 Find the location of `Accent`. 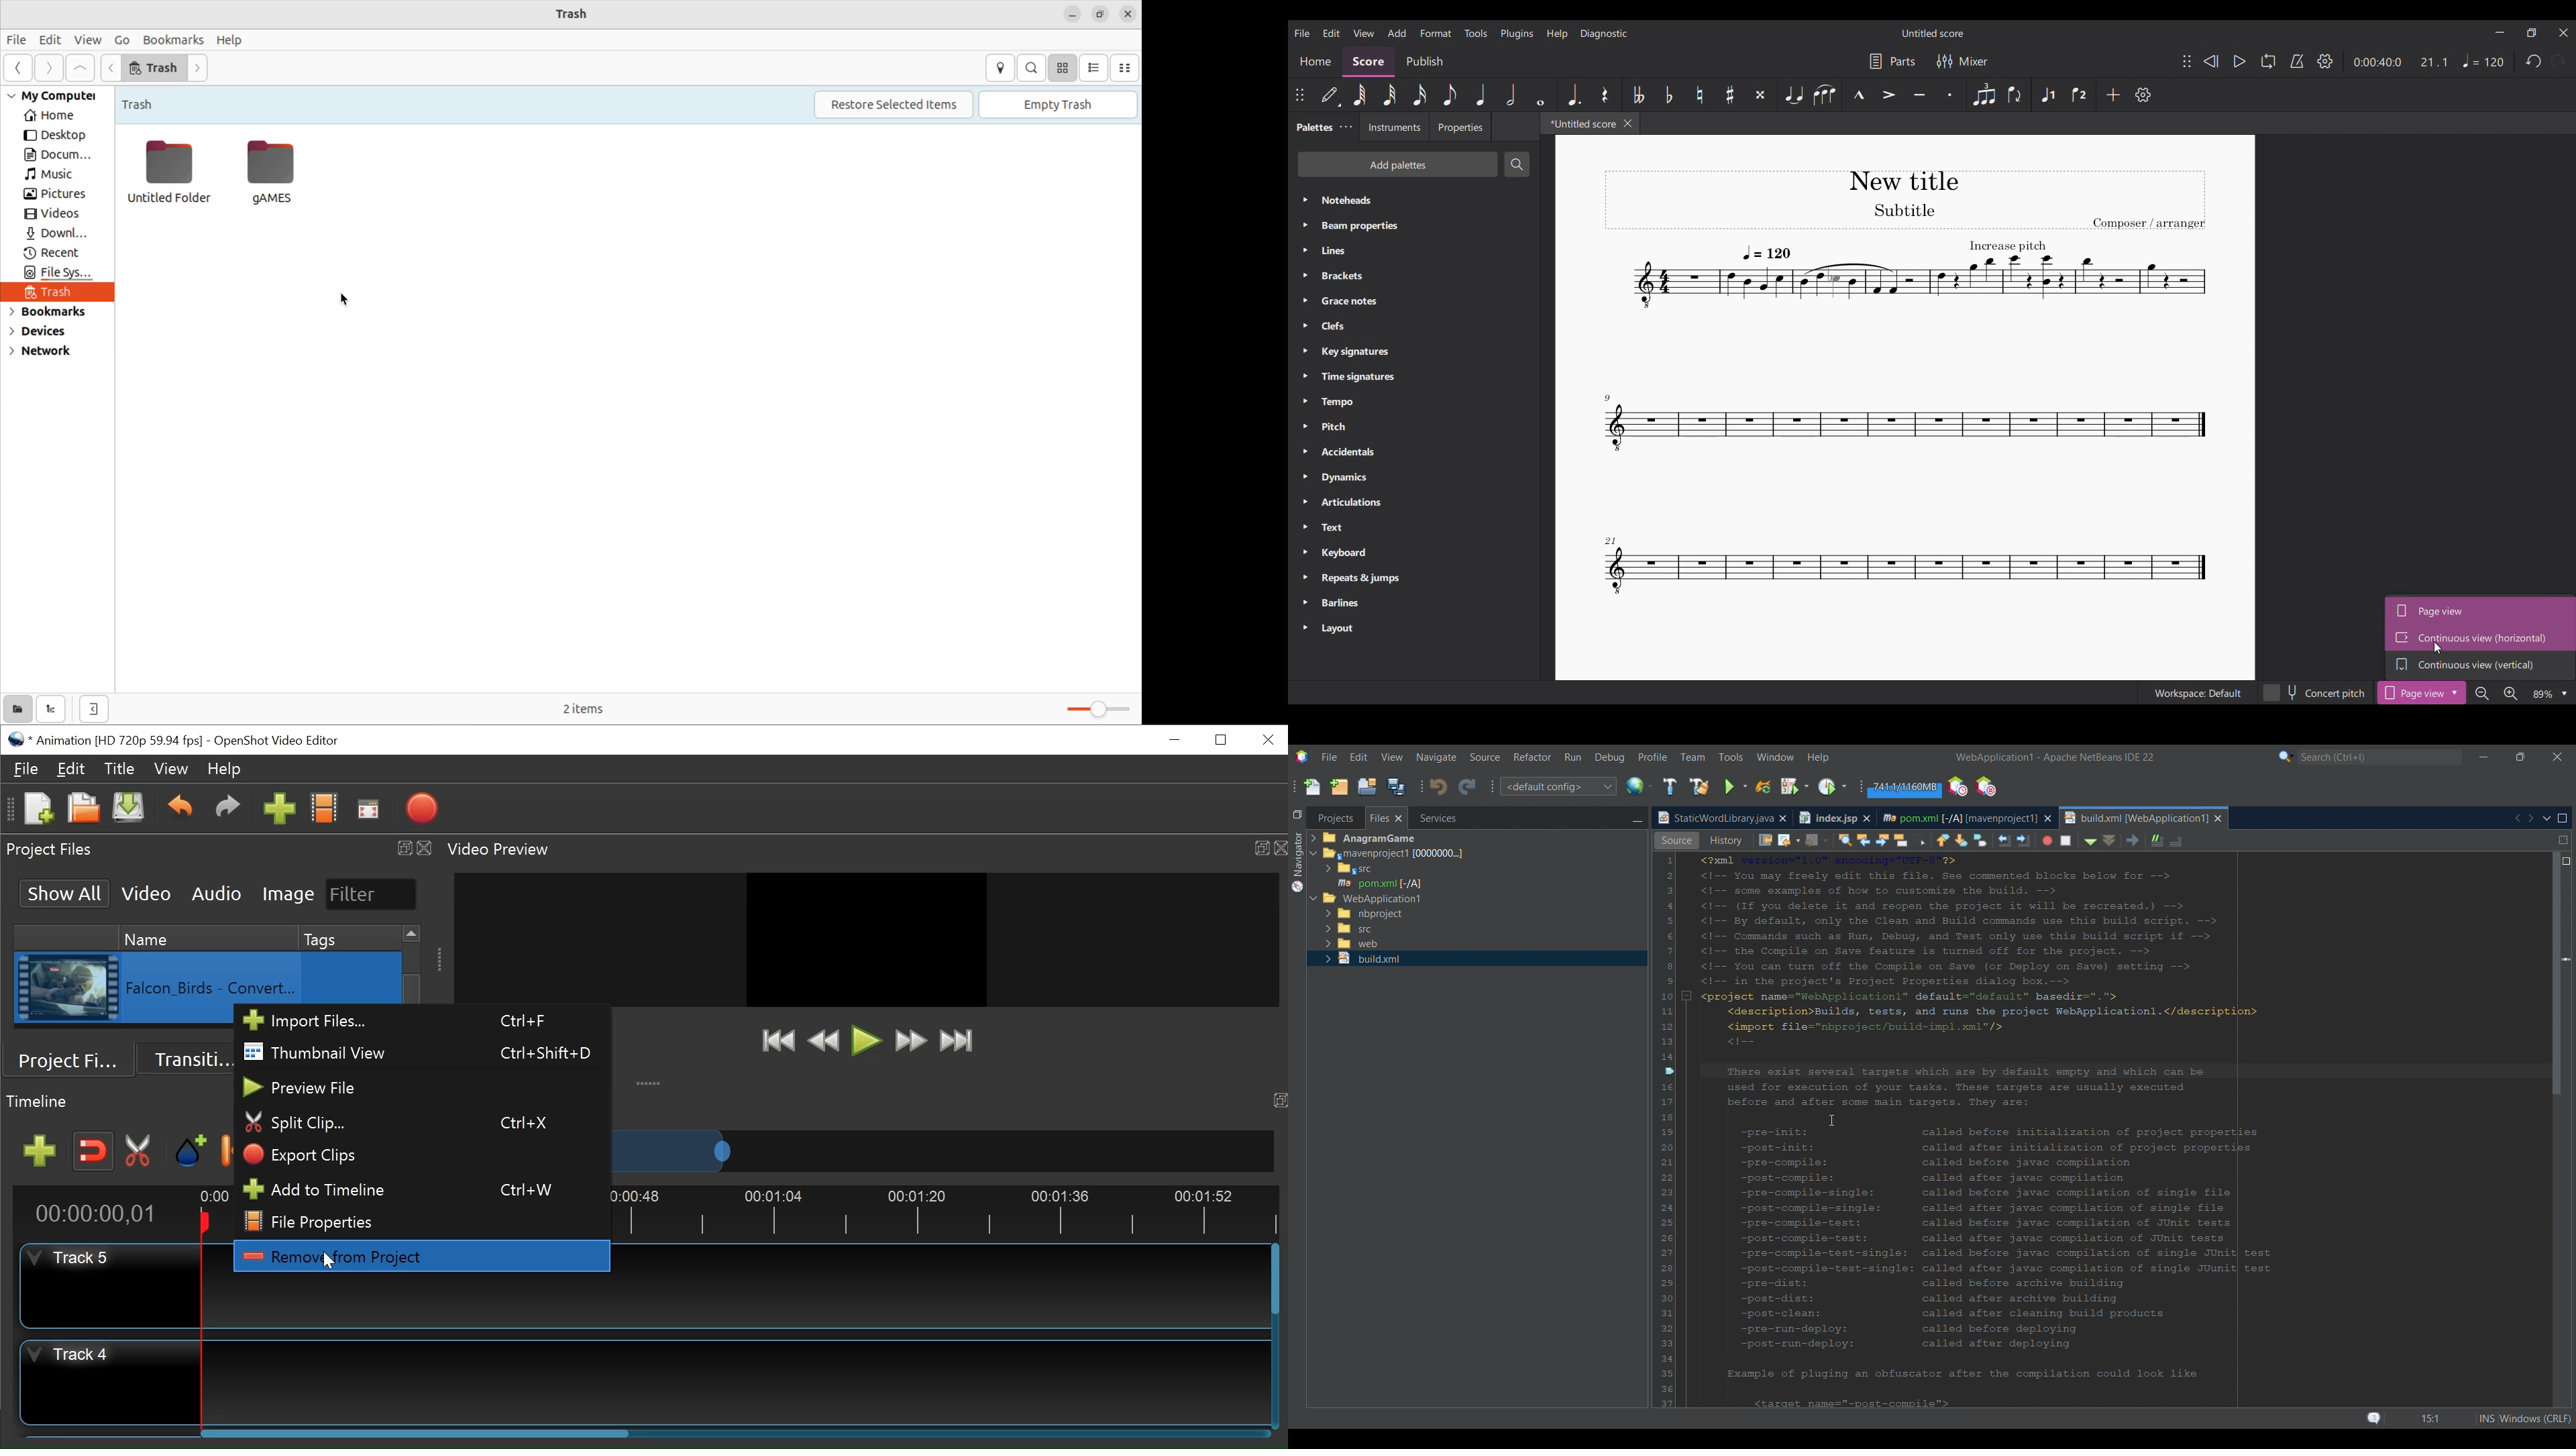

Accent is located at coordinates (1889, 94).